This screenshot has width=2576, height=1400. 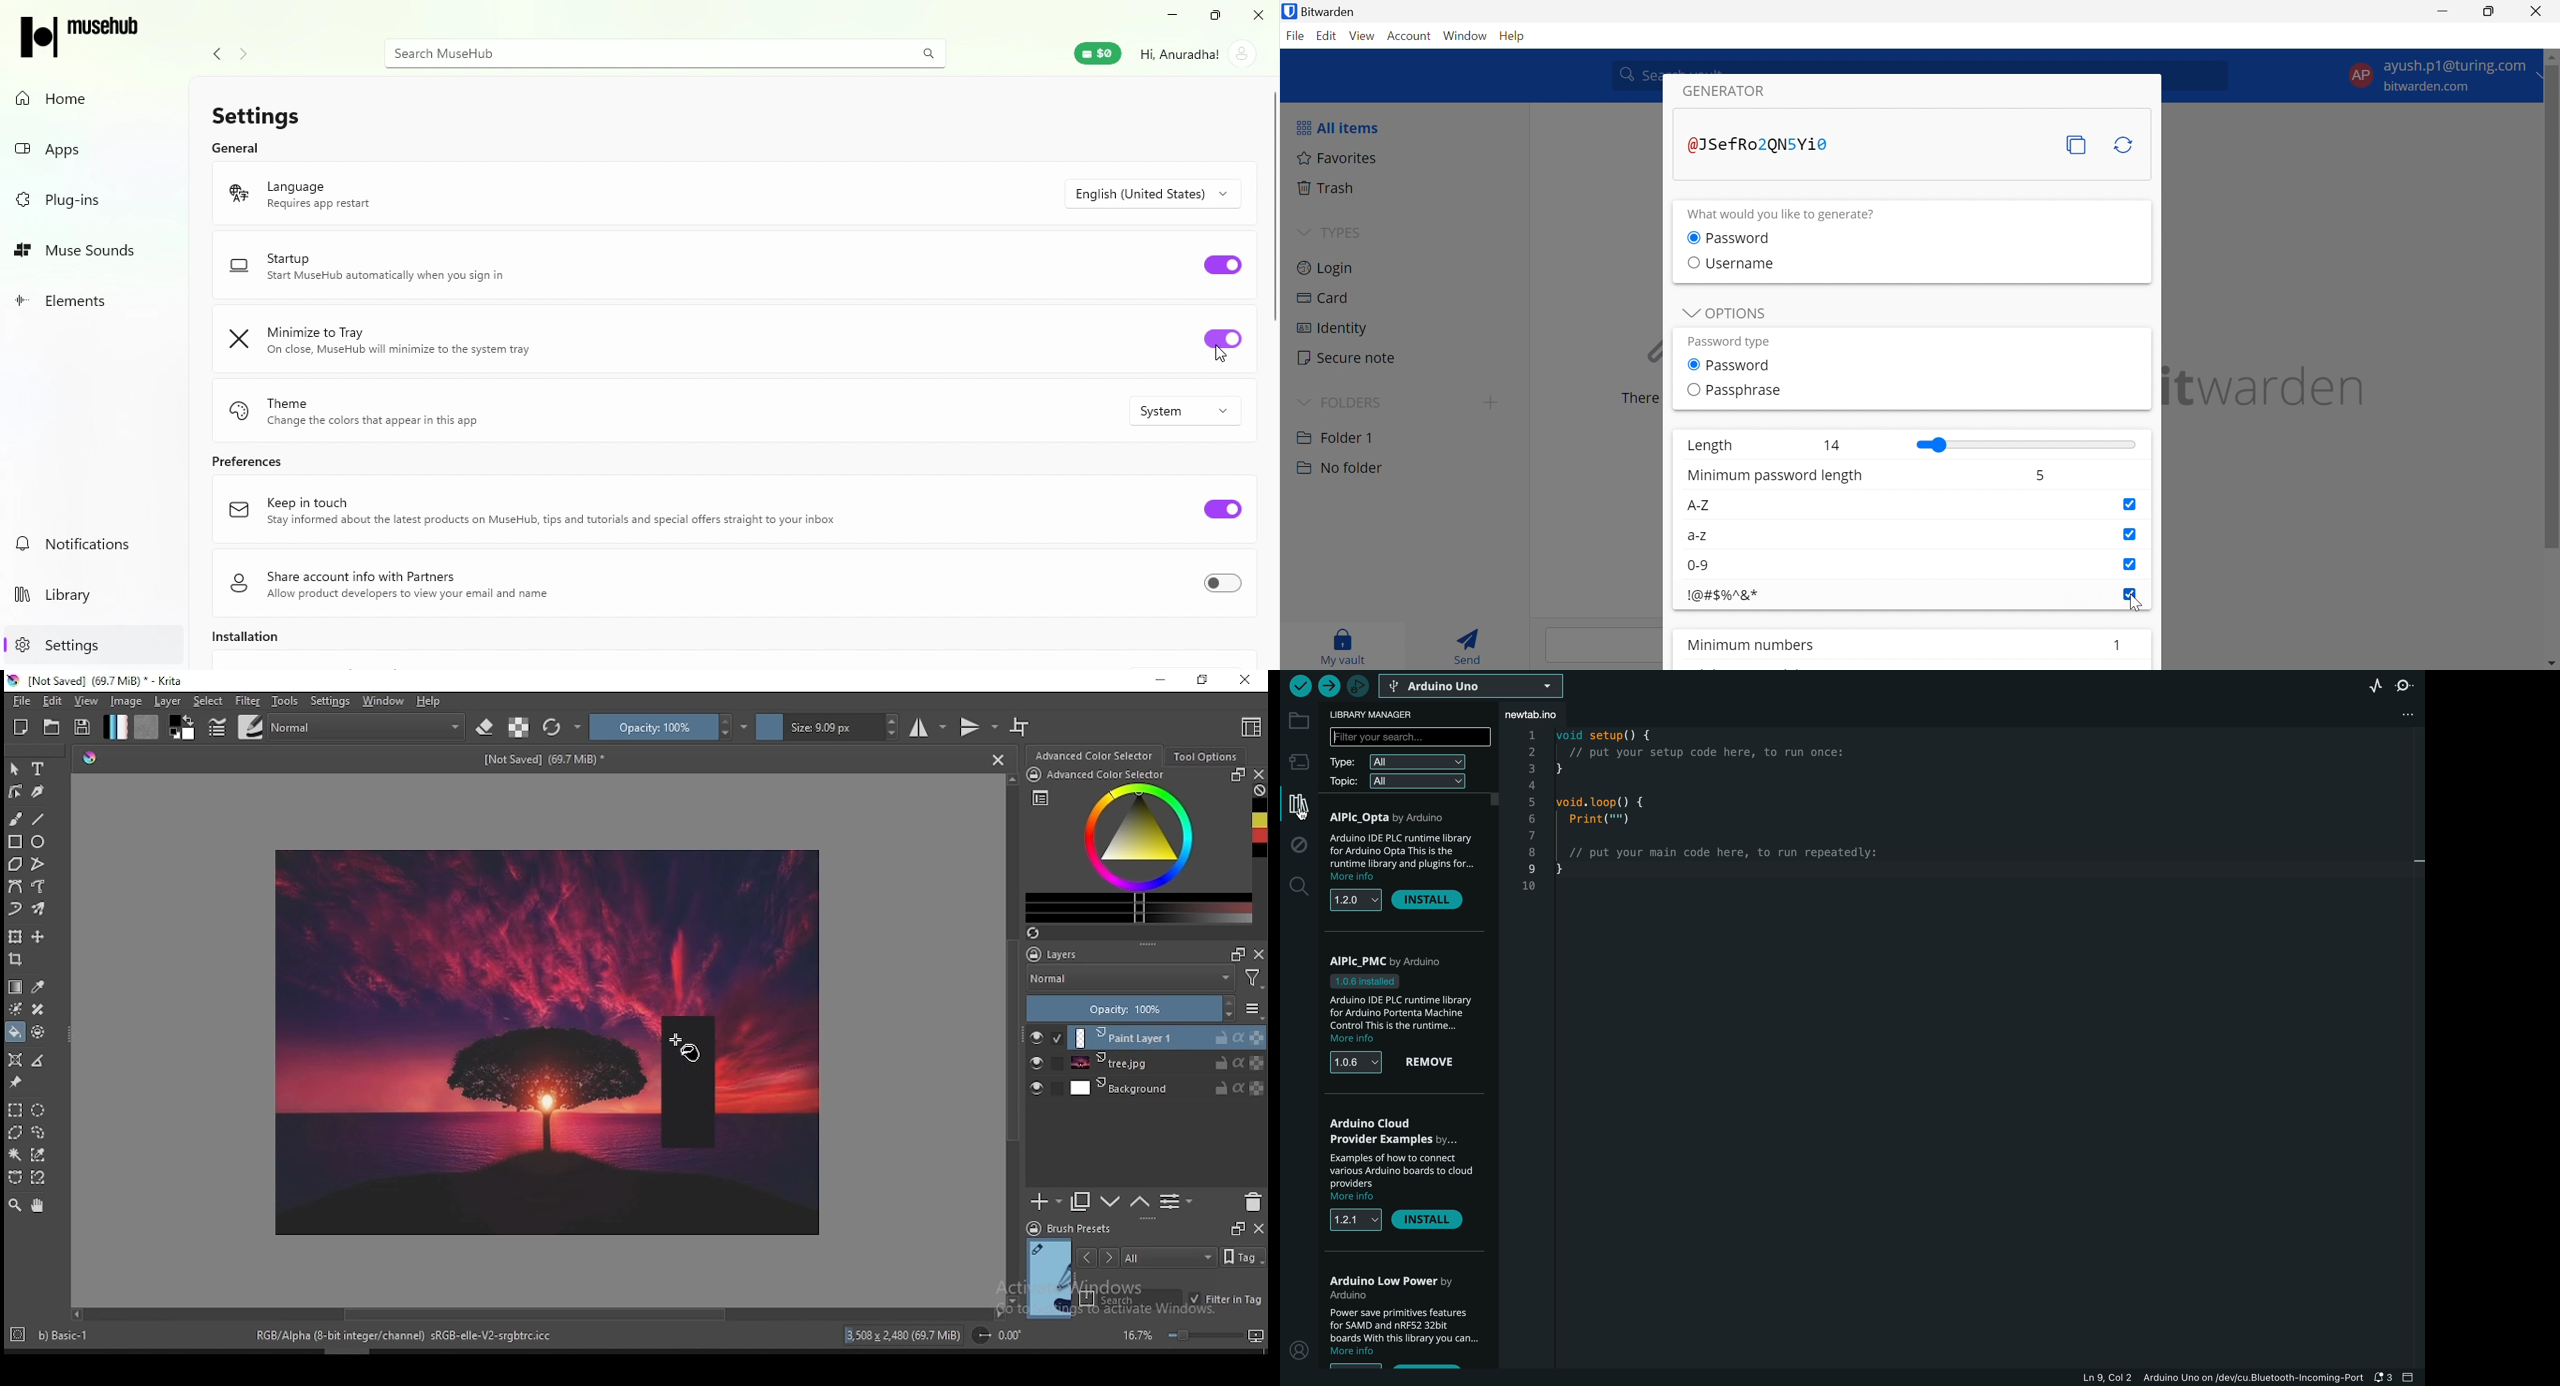 I want to click on Preferences, so click(x=258, y=467).